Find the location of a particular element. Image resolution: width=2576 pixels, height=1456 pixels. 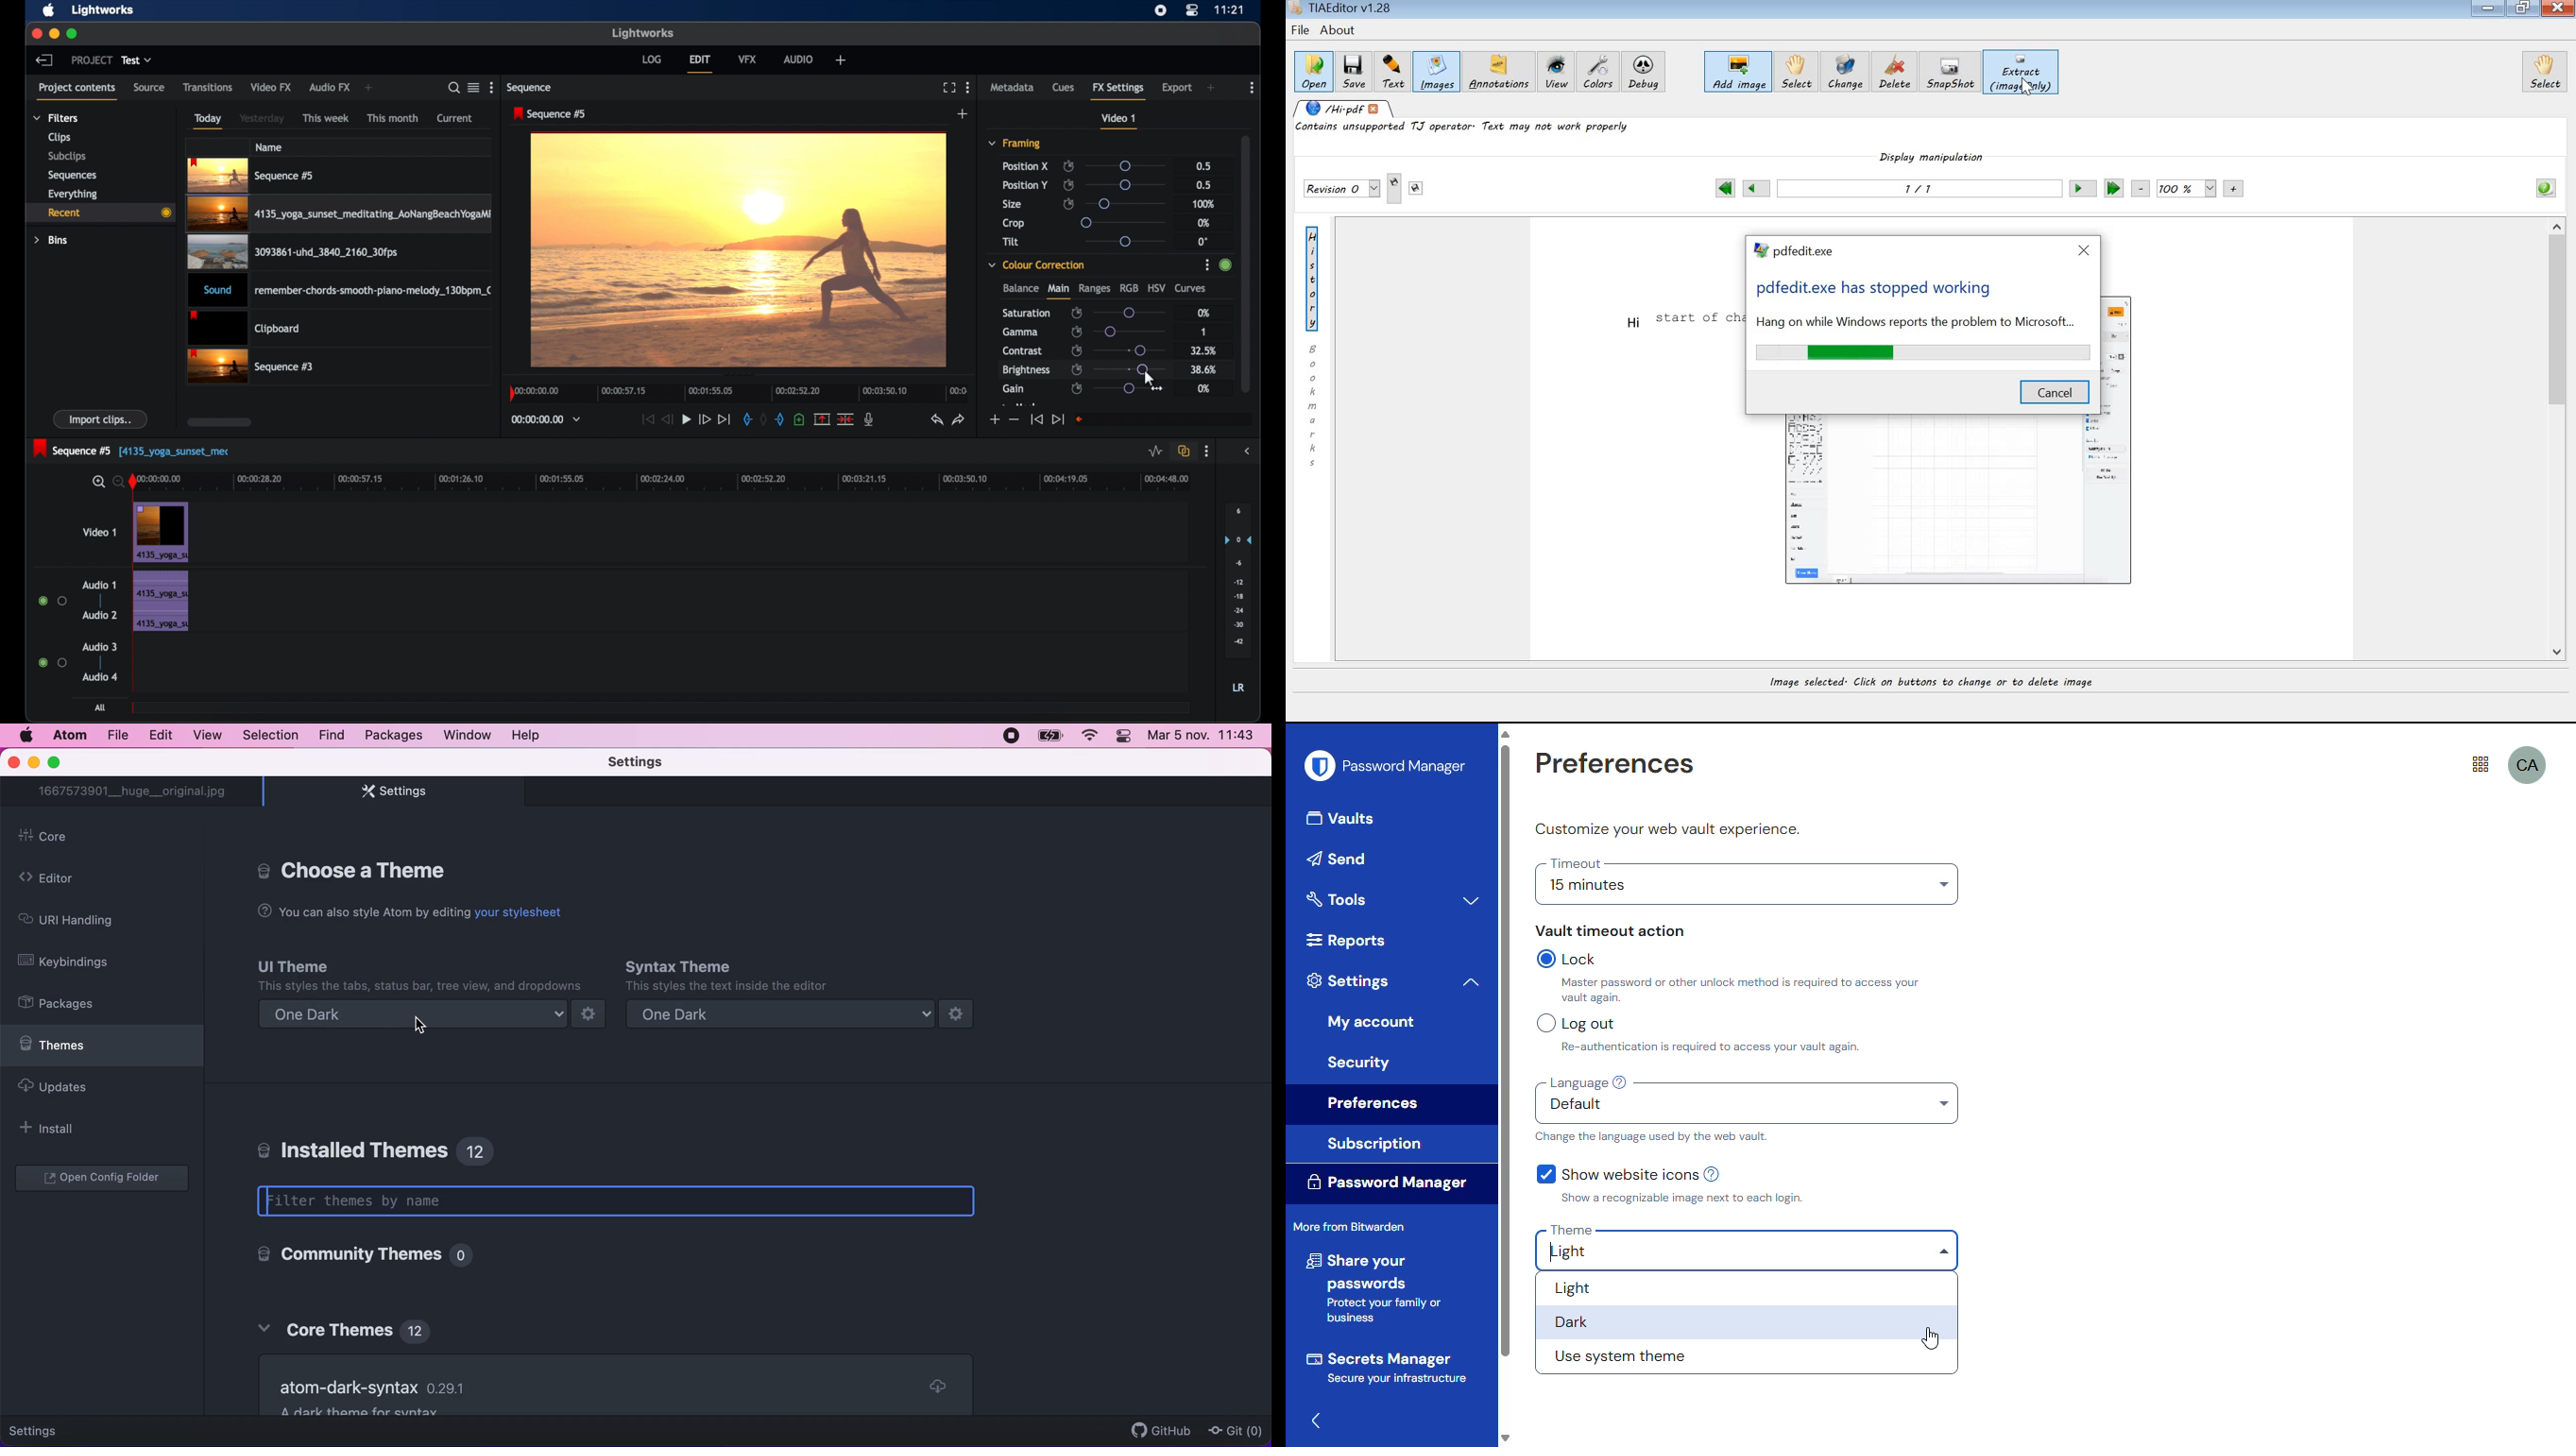

name is located at coordinates (270, 147).